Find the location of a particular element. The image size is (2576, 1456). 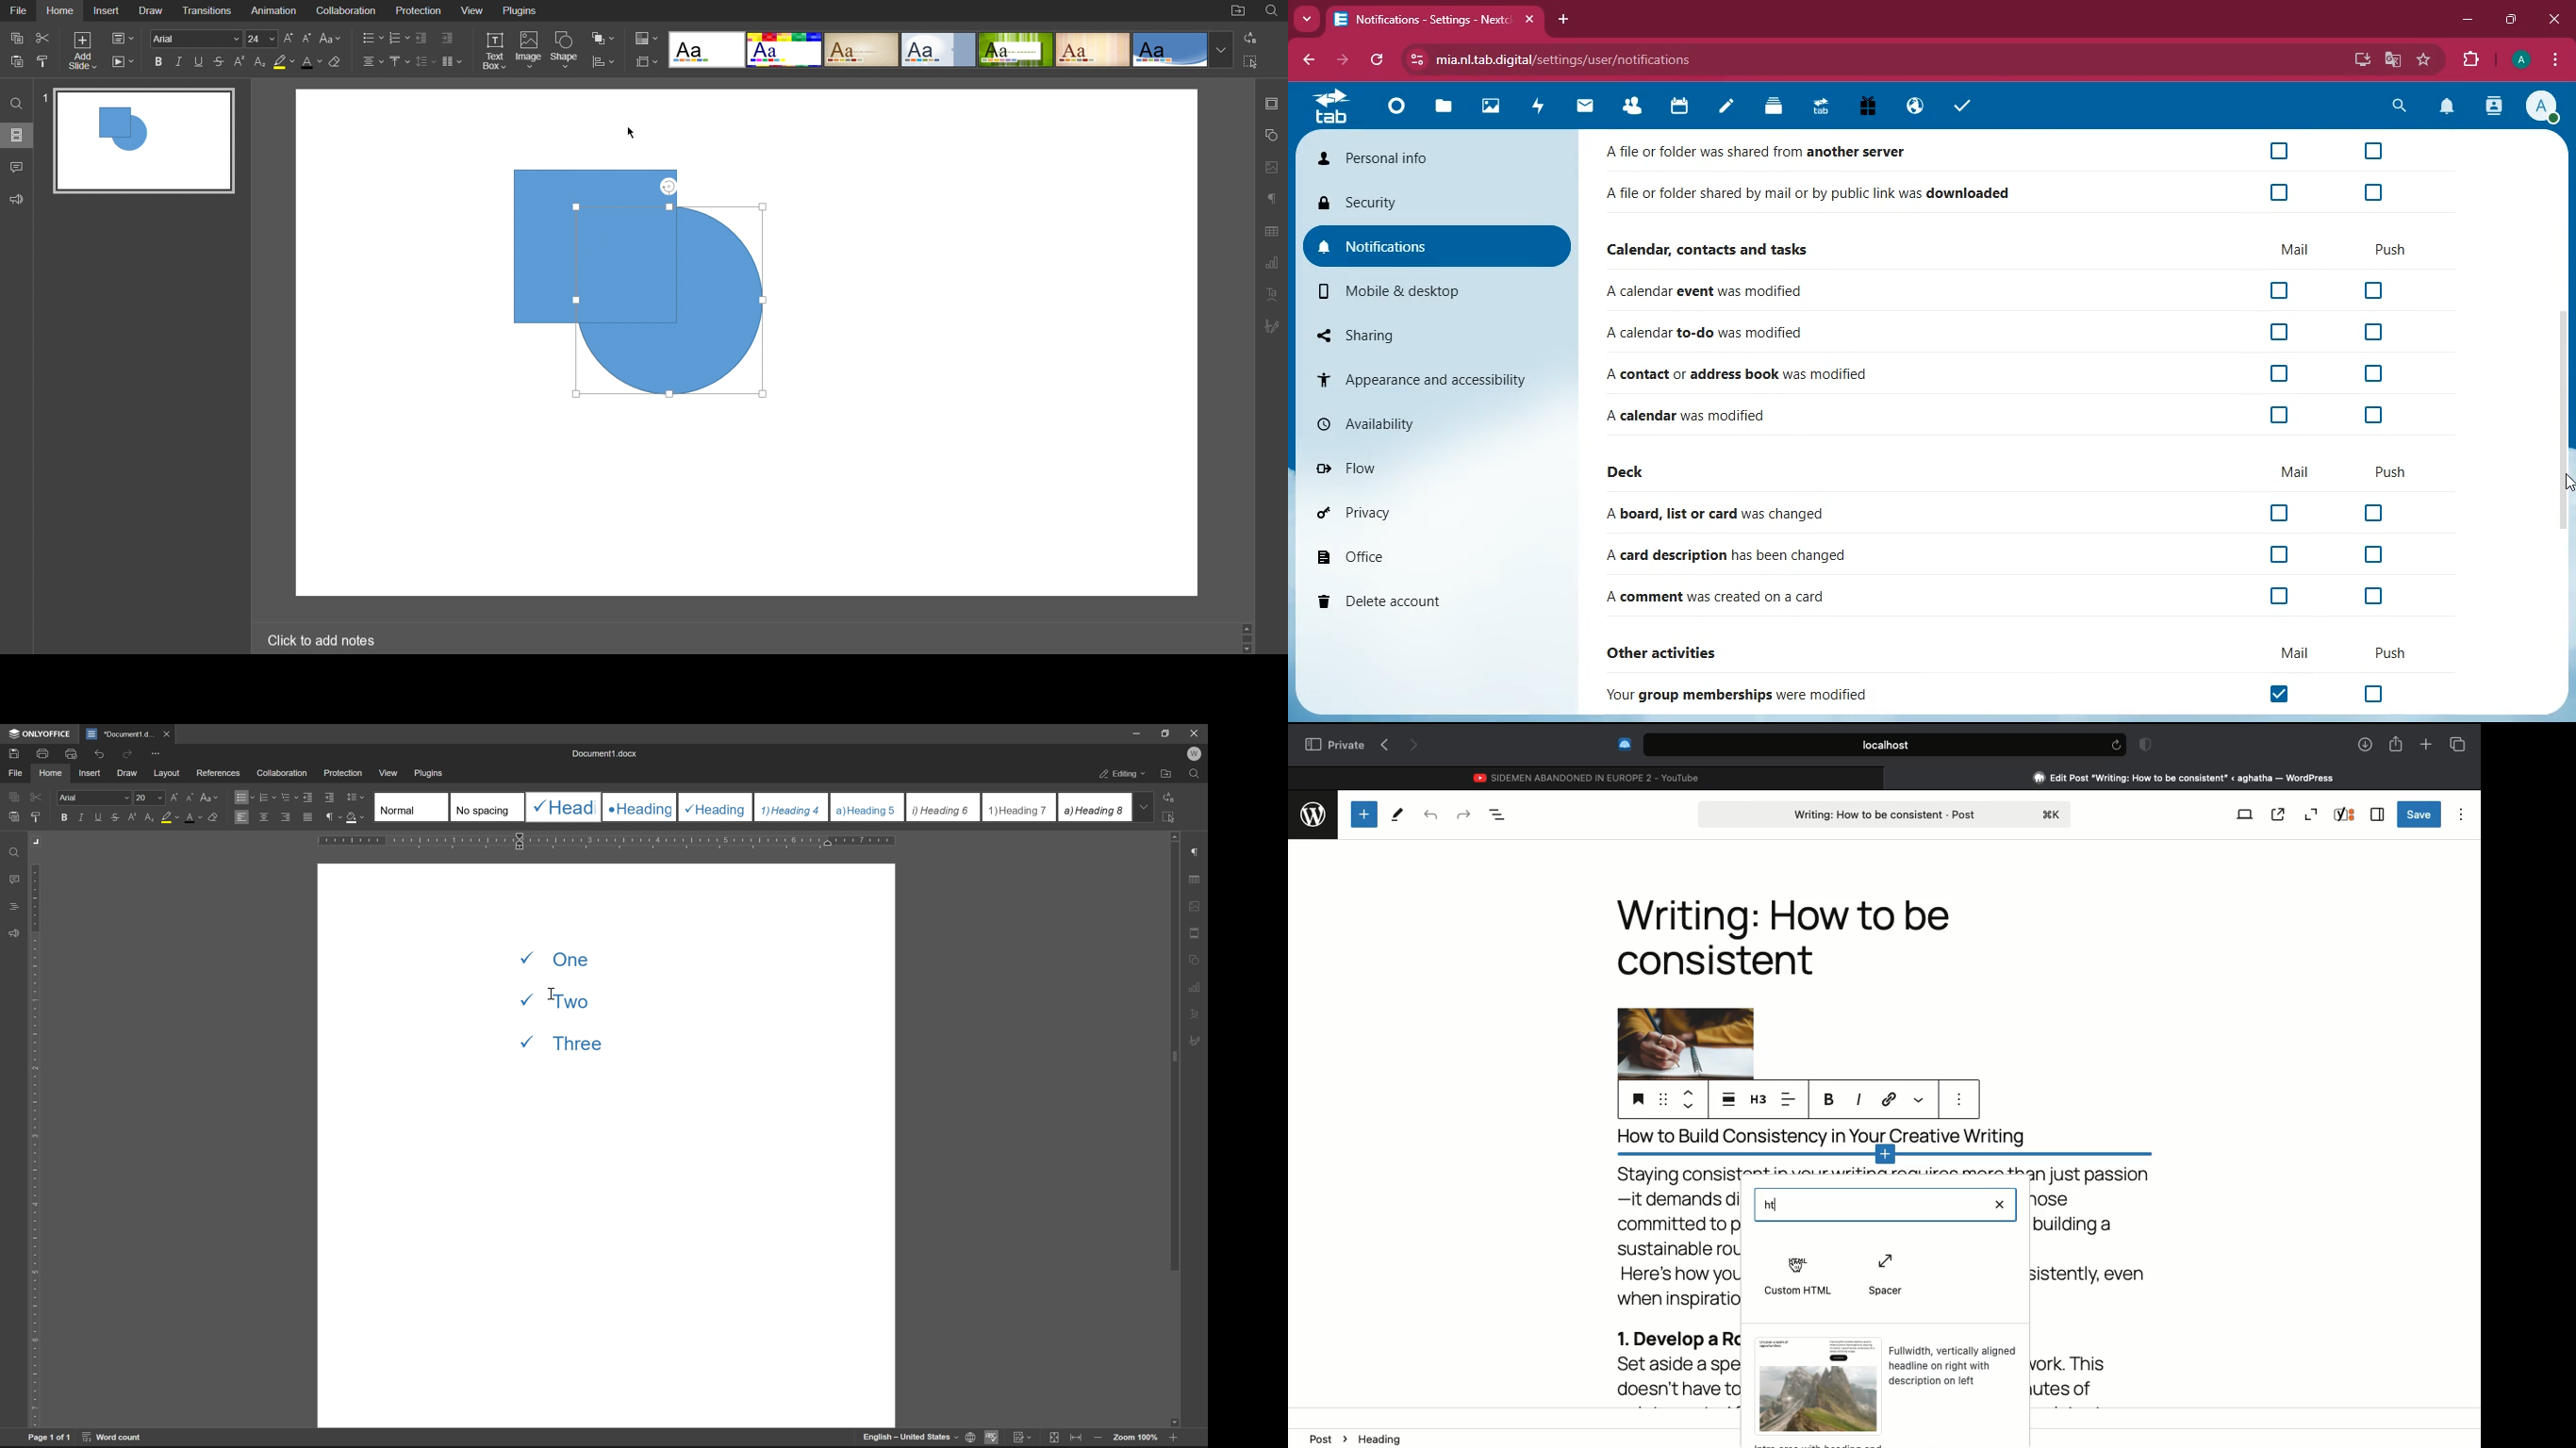

Clear is located at coordinates (2001, 1204).